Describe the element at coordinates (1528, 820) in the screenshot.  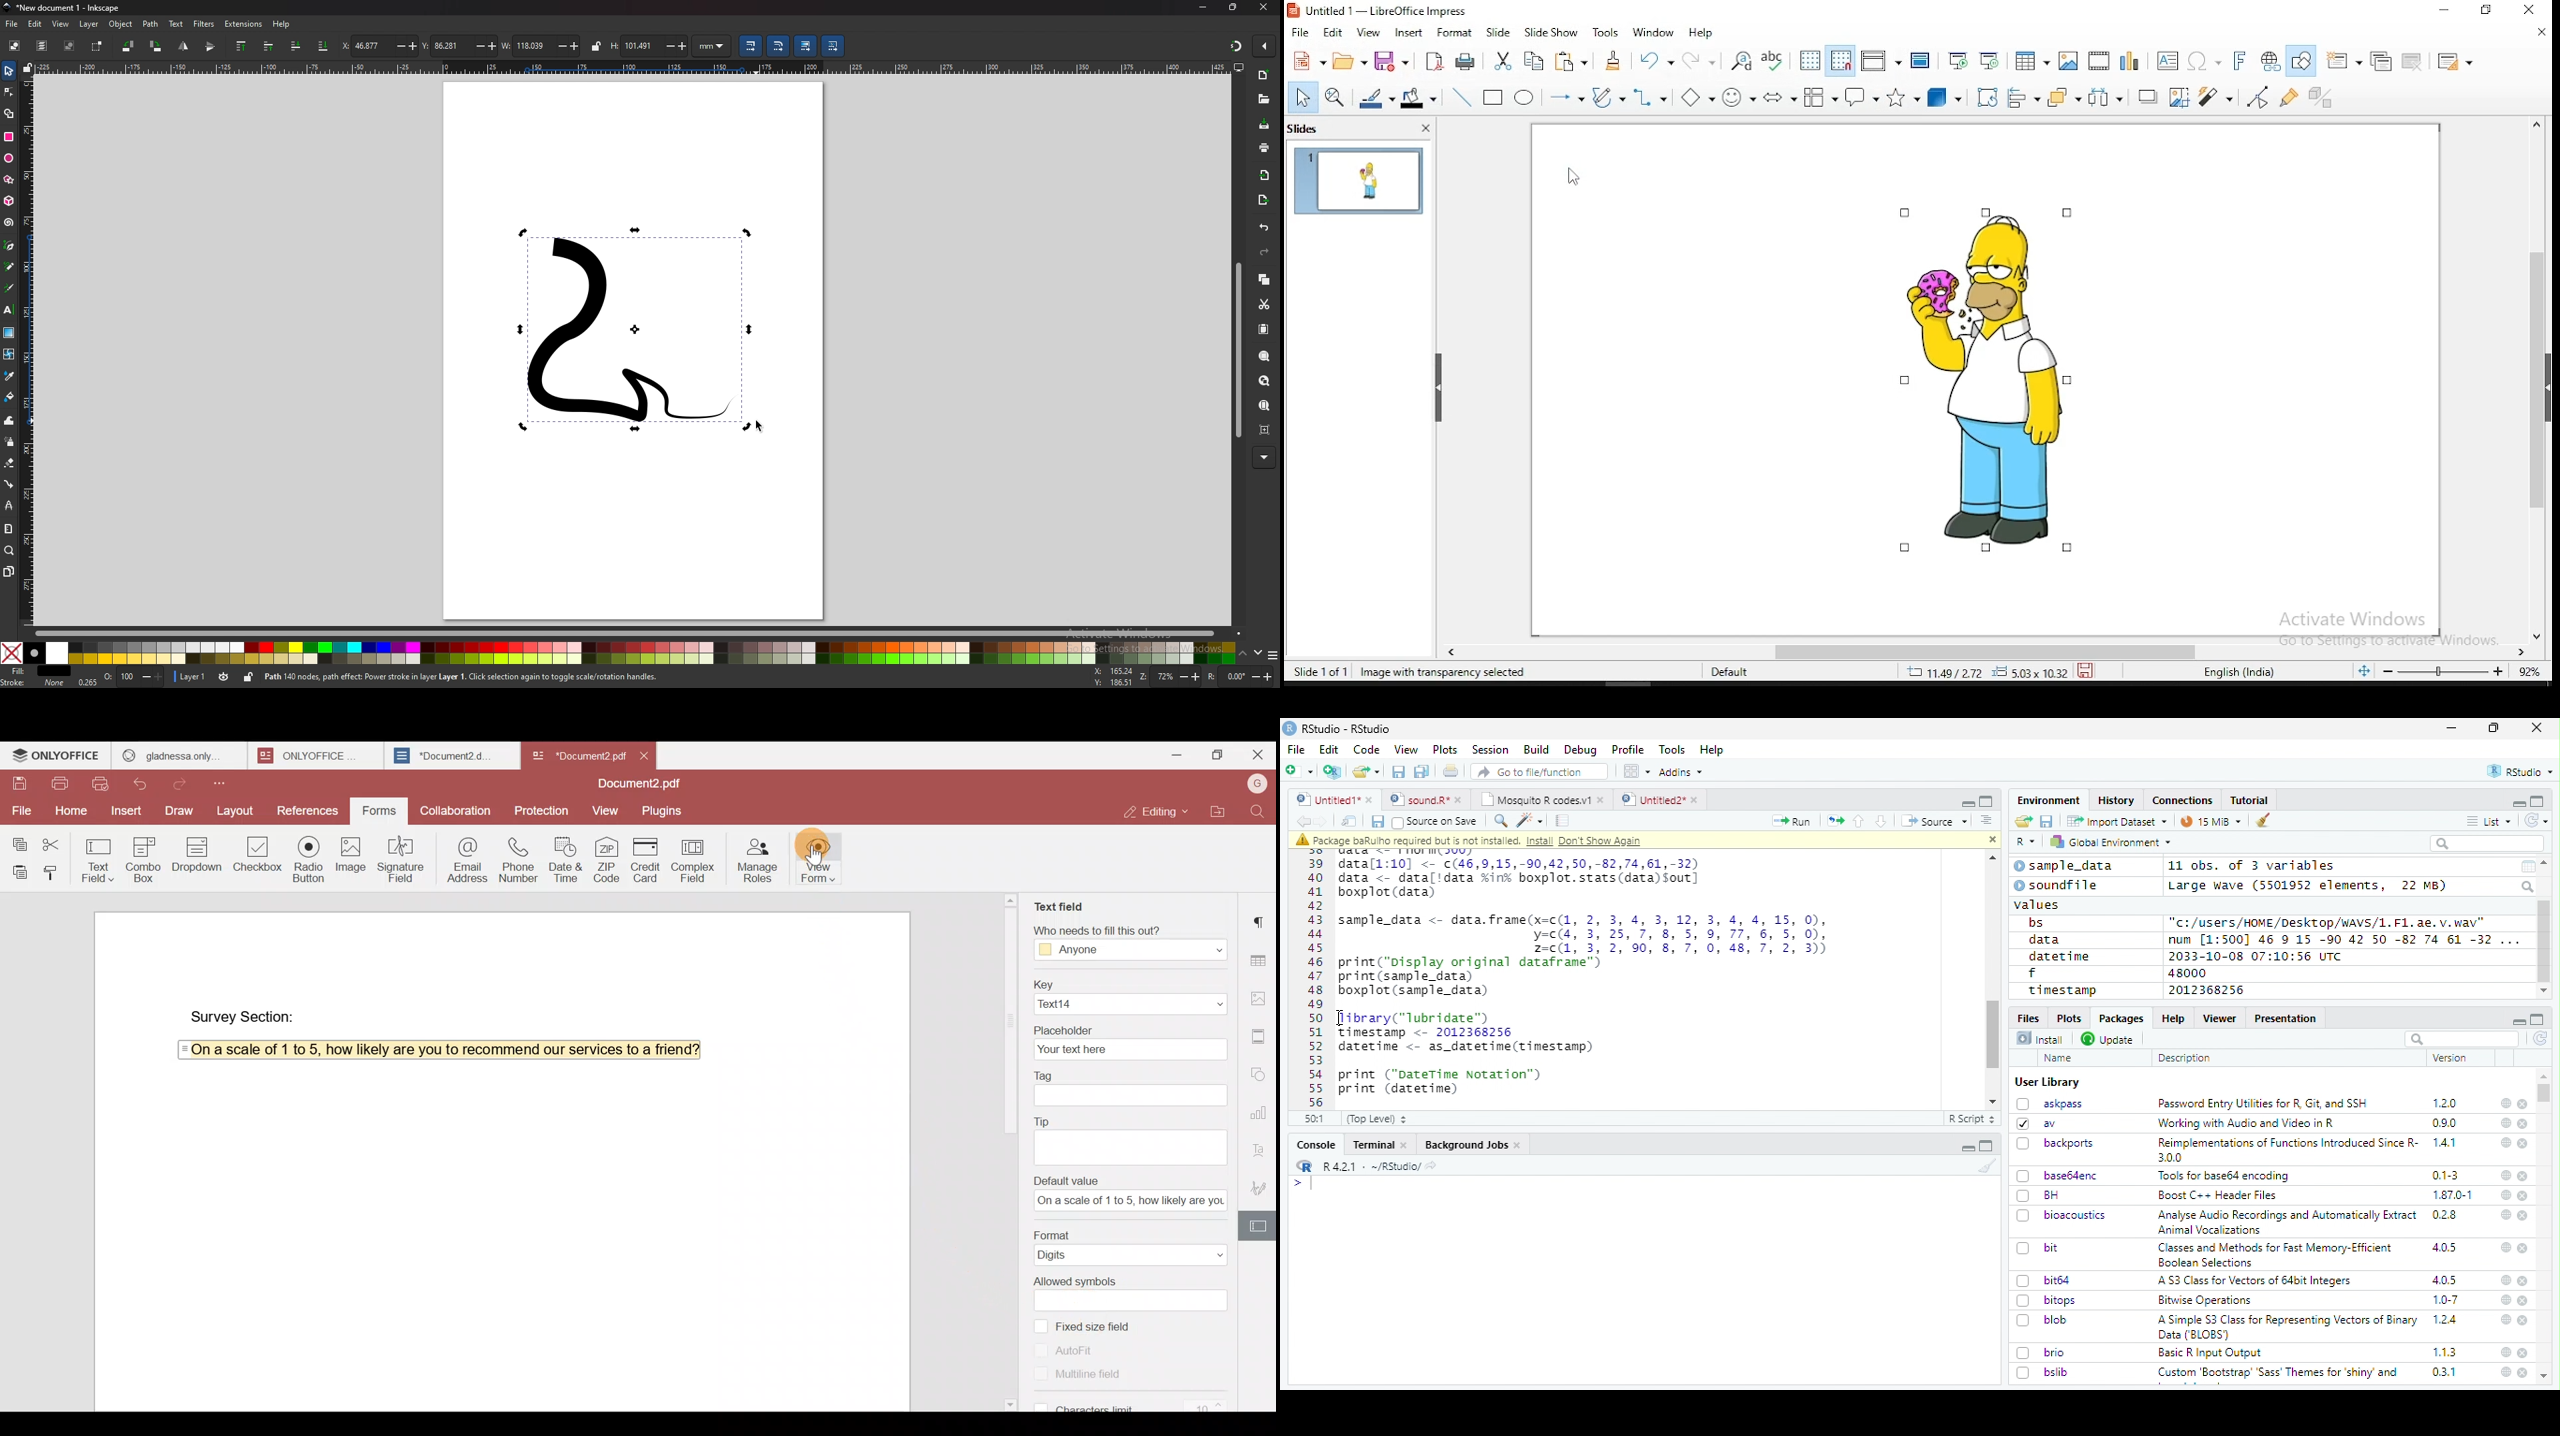
I see `Code tools` at that location.